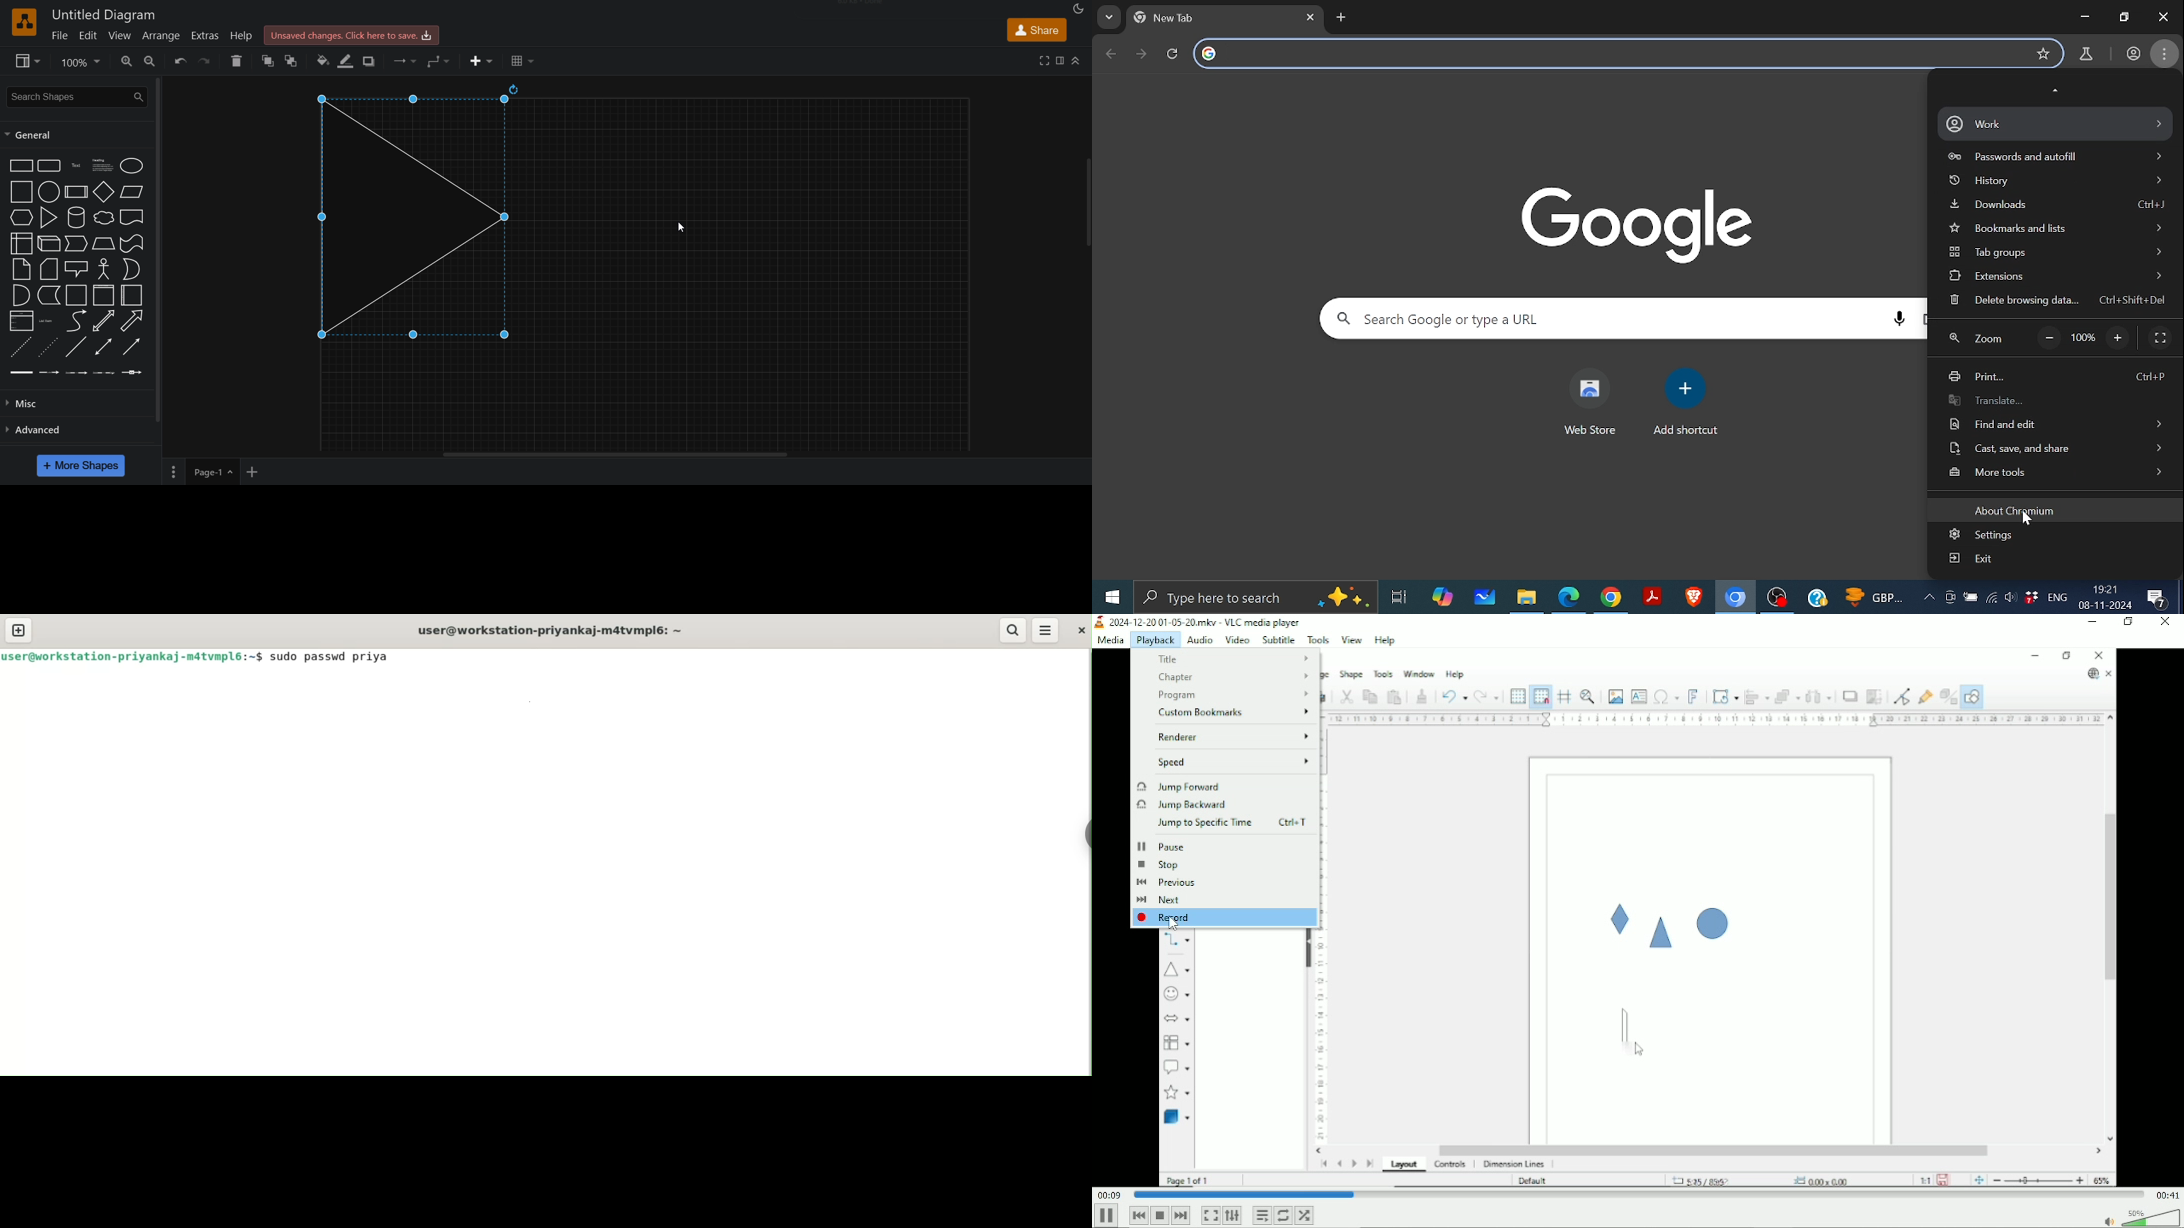  I want to click on  print ctrl+p, so click(2054, 378).